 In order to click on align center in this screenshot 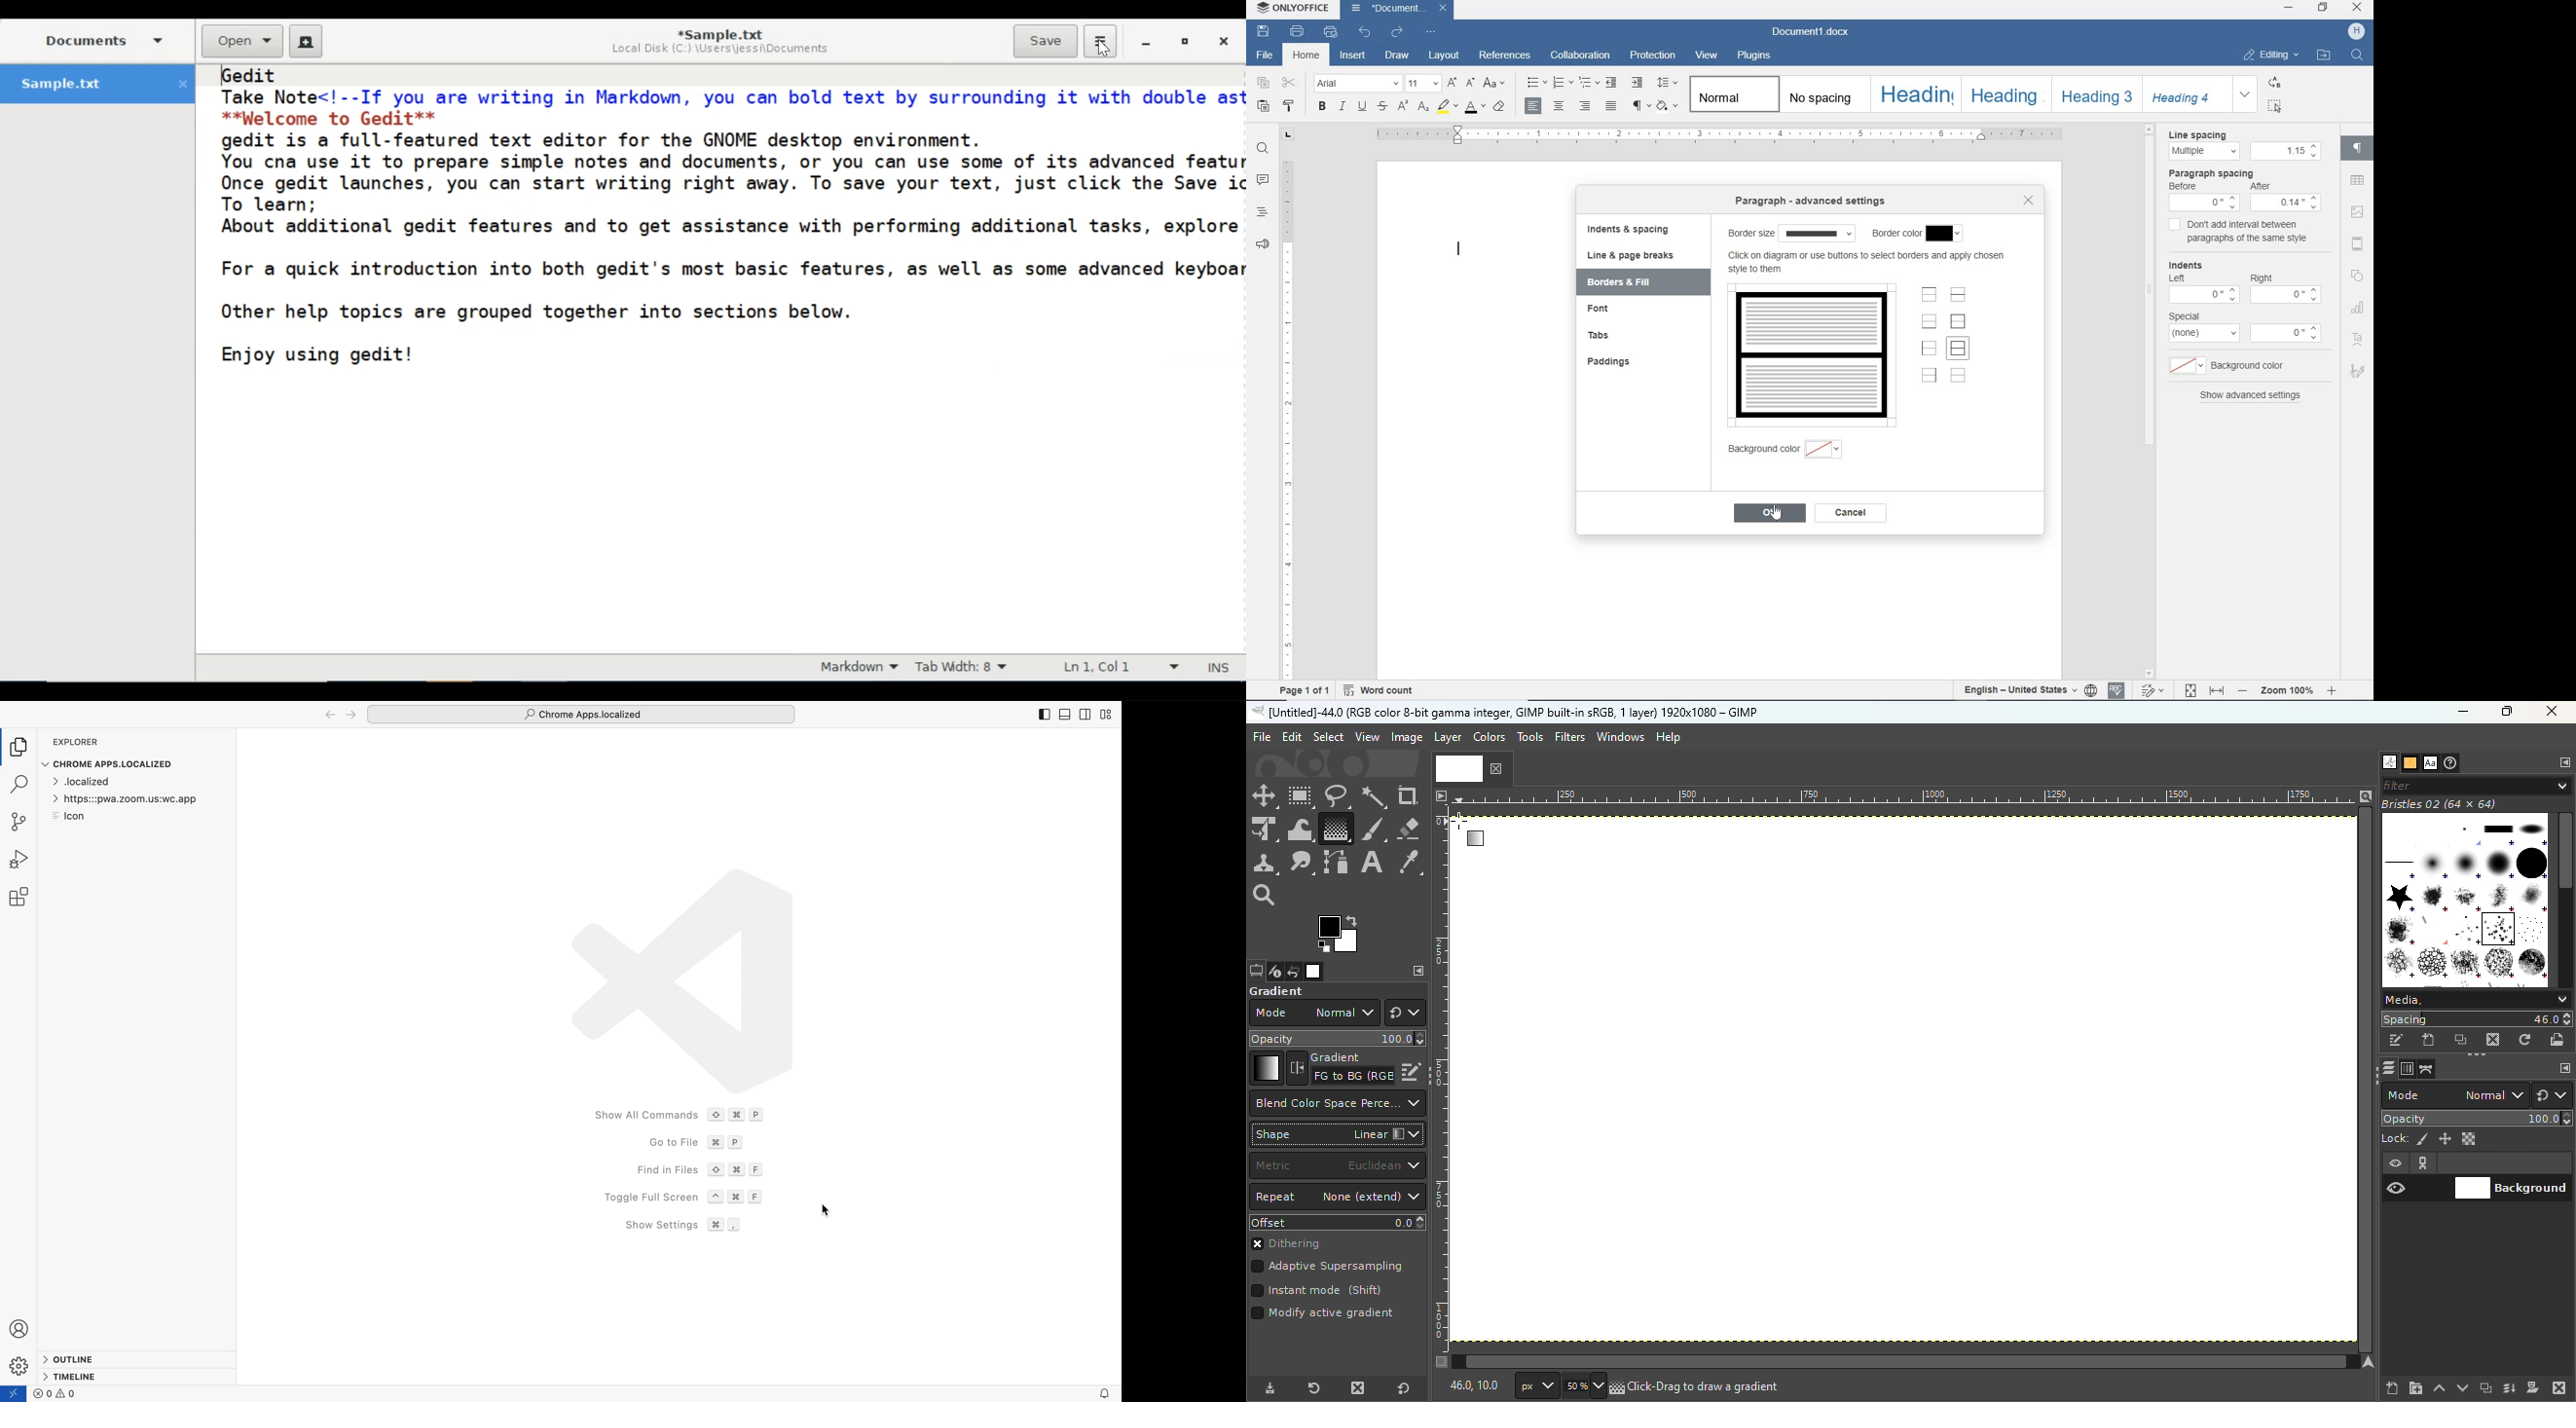, I will do `click(1560, 107)`.